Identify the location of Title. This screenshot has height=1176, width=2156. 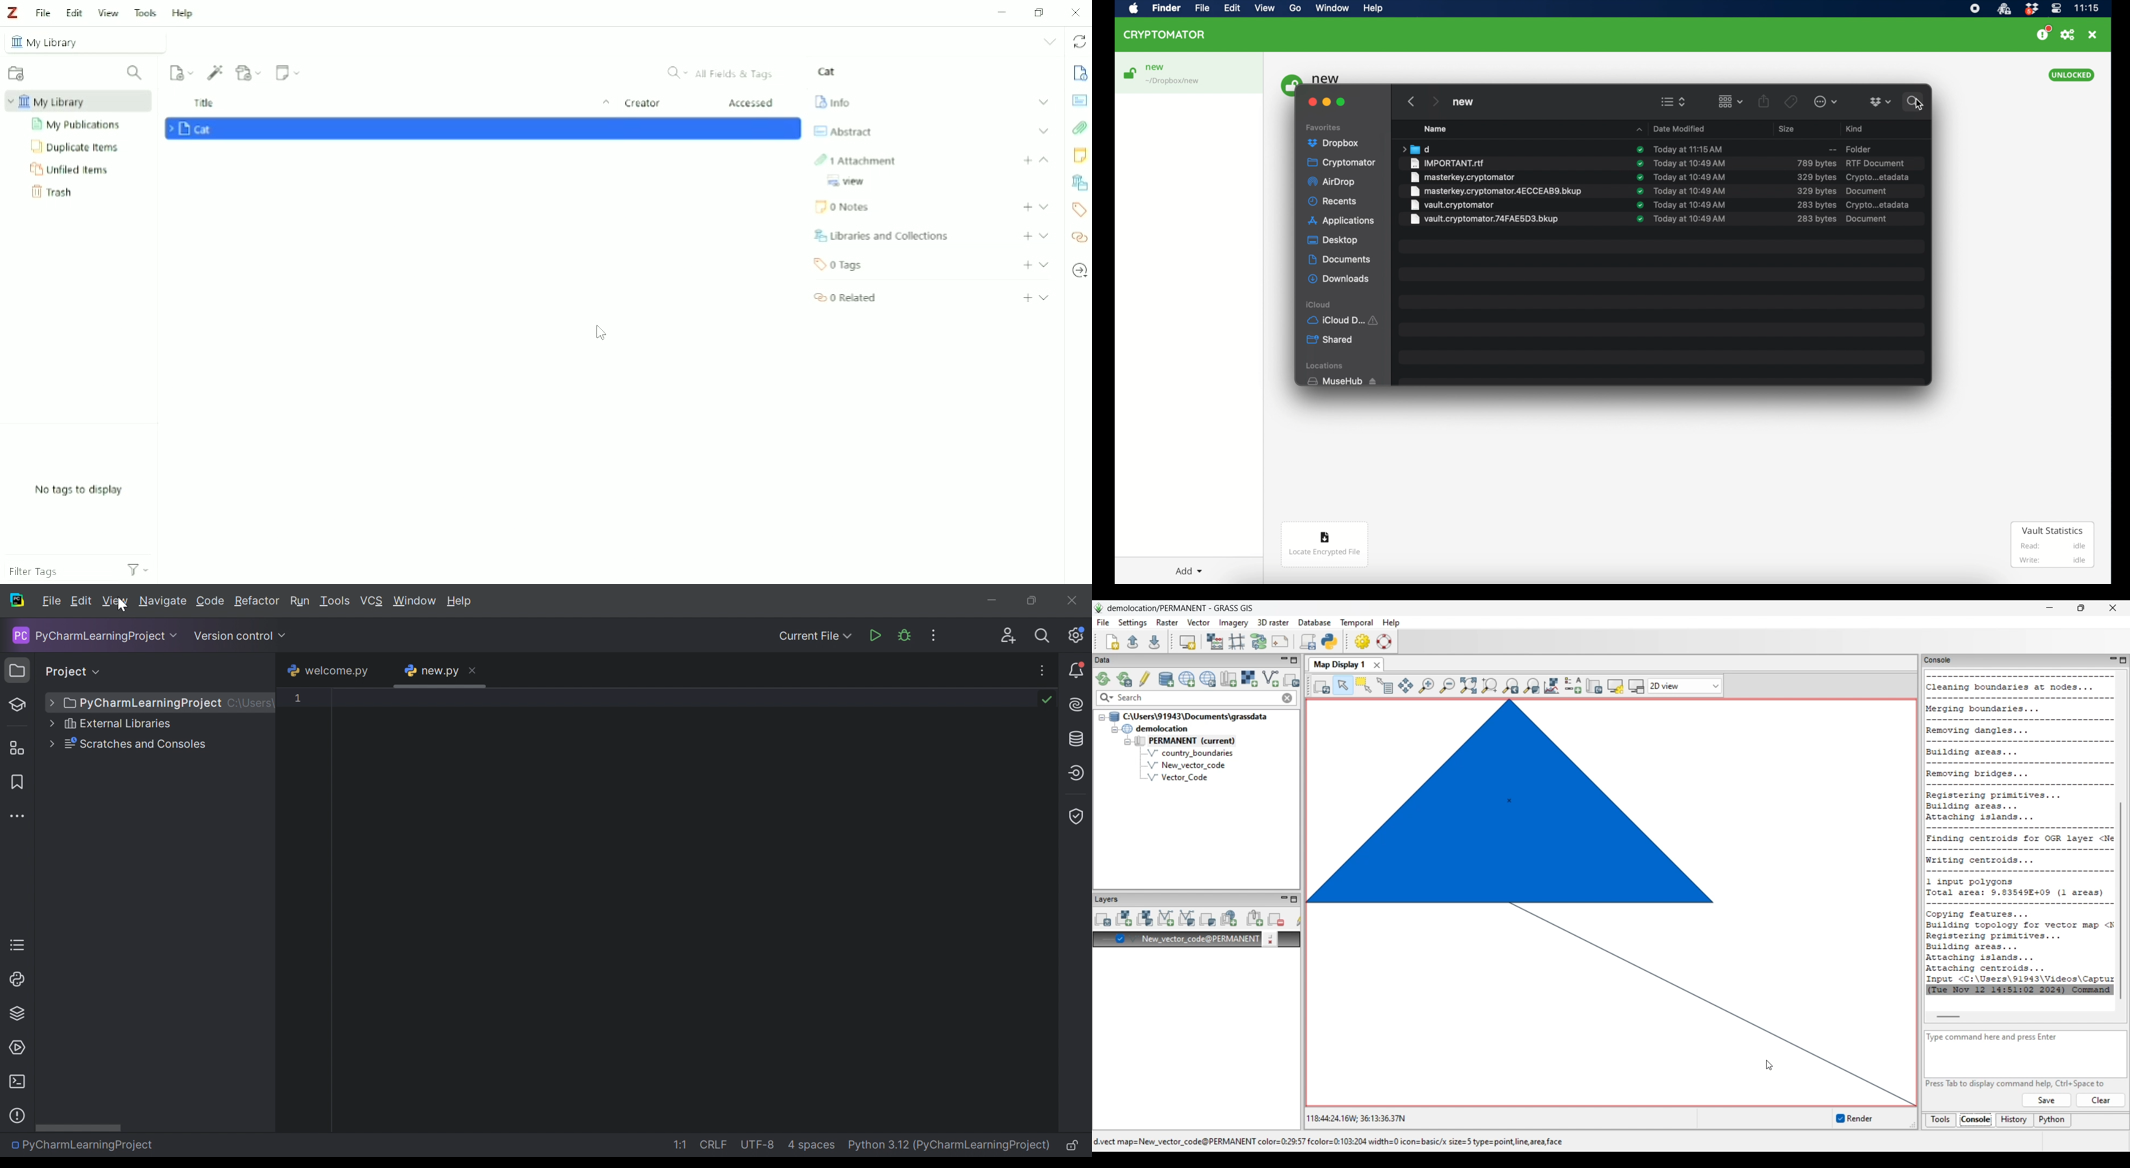
(404, 104).